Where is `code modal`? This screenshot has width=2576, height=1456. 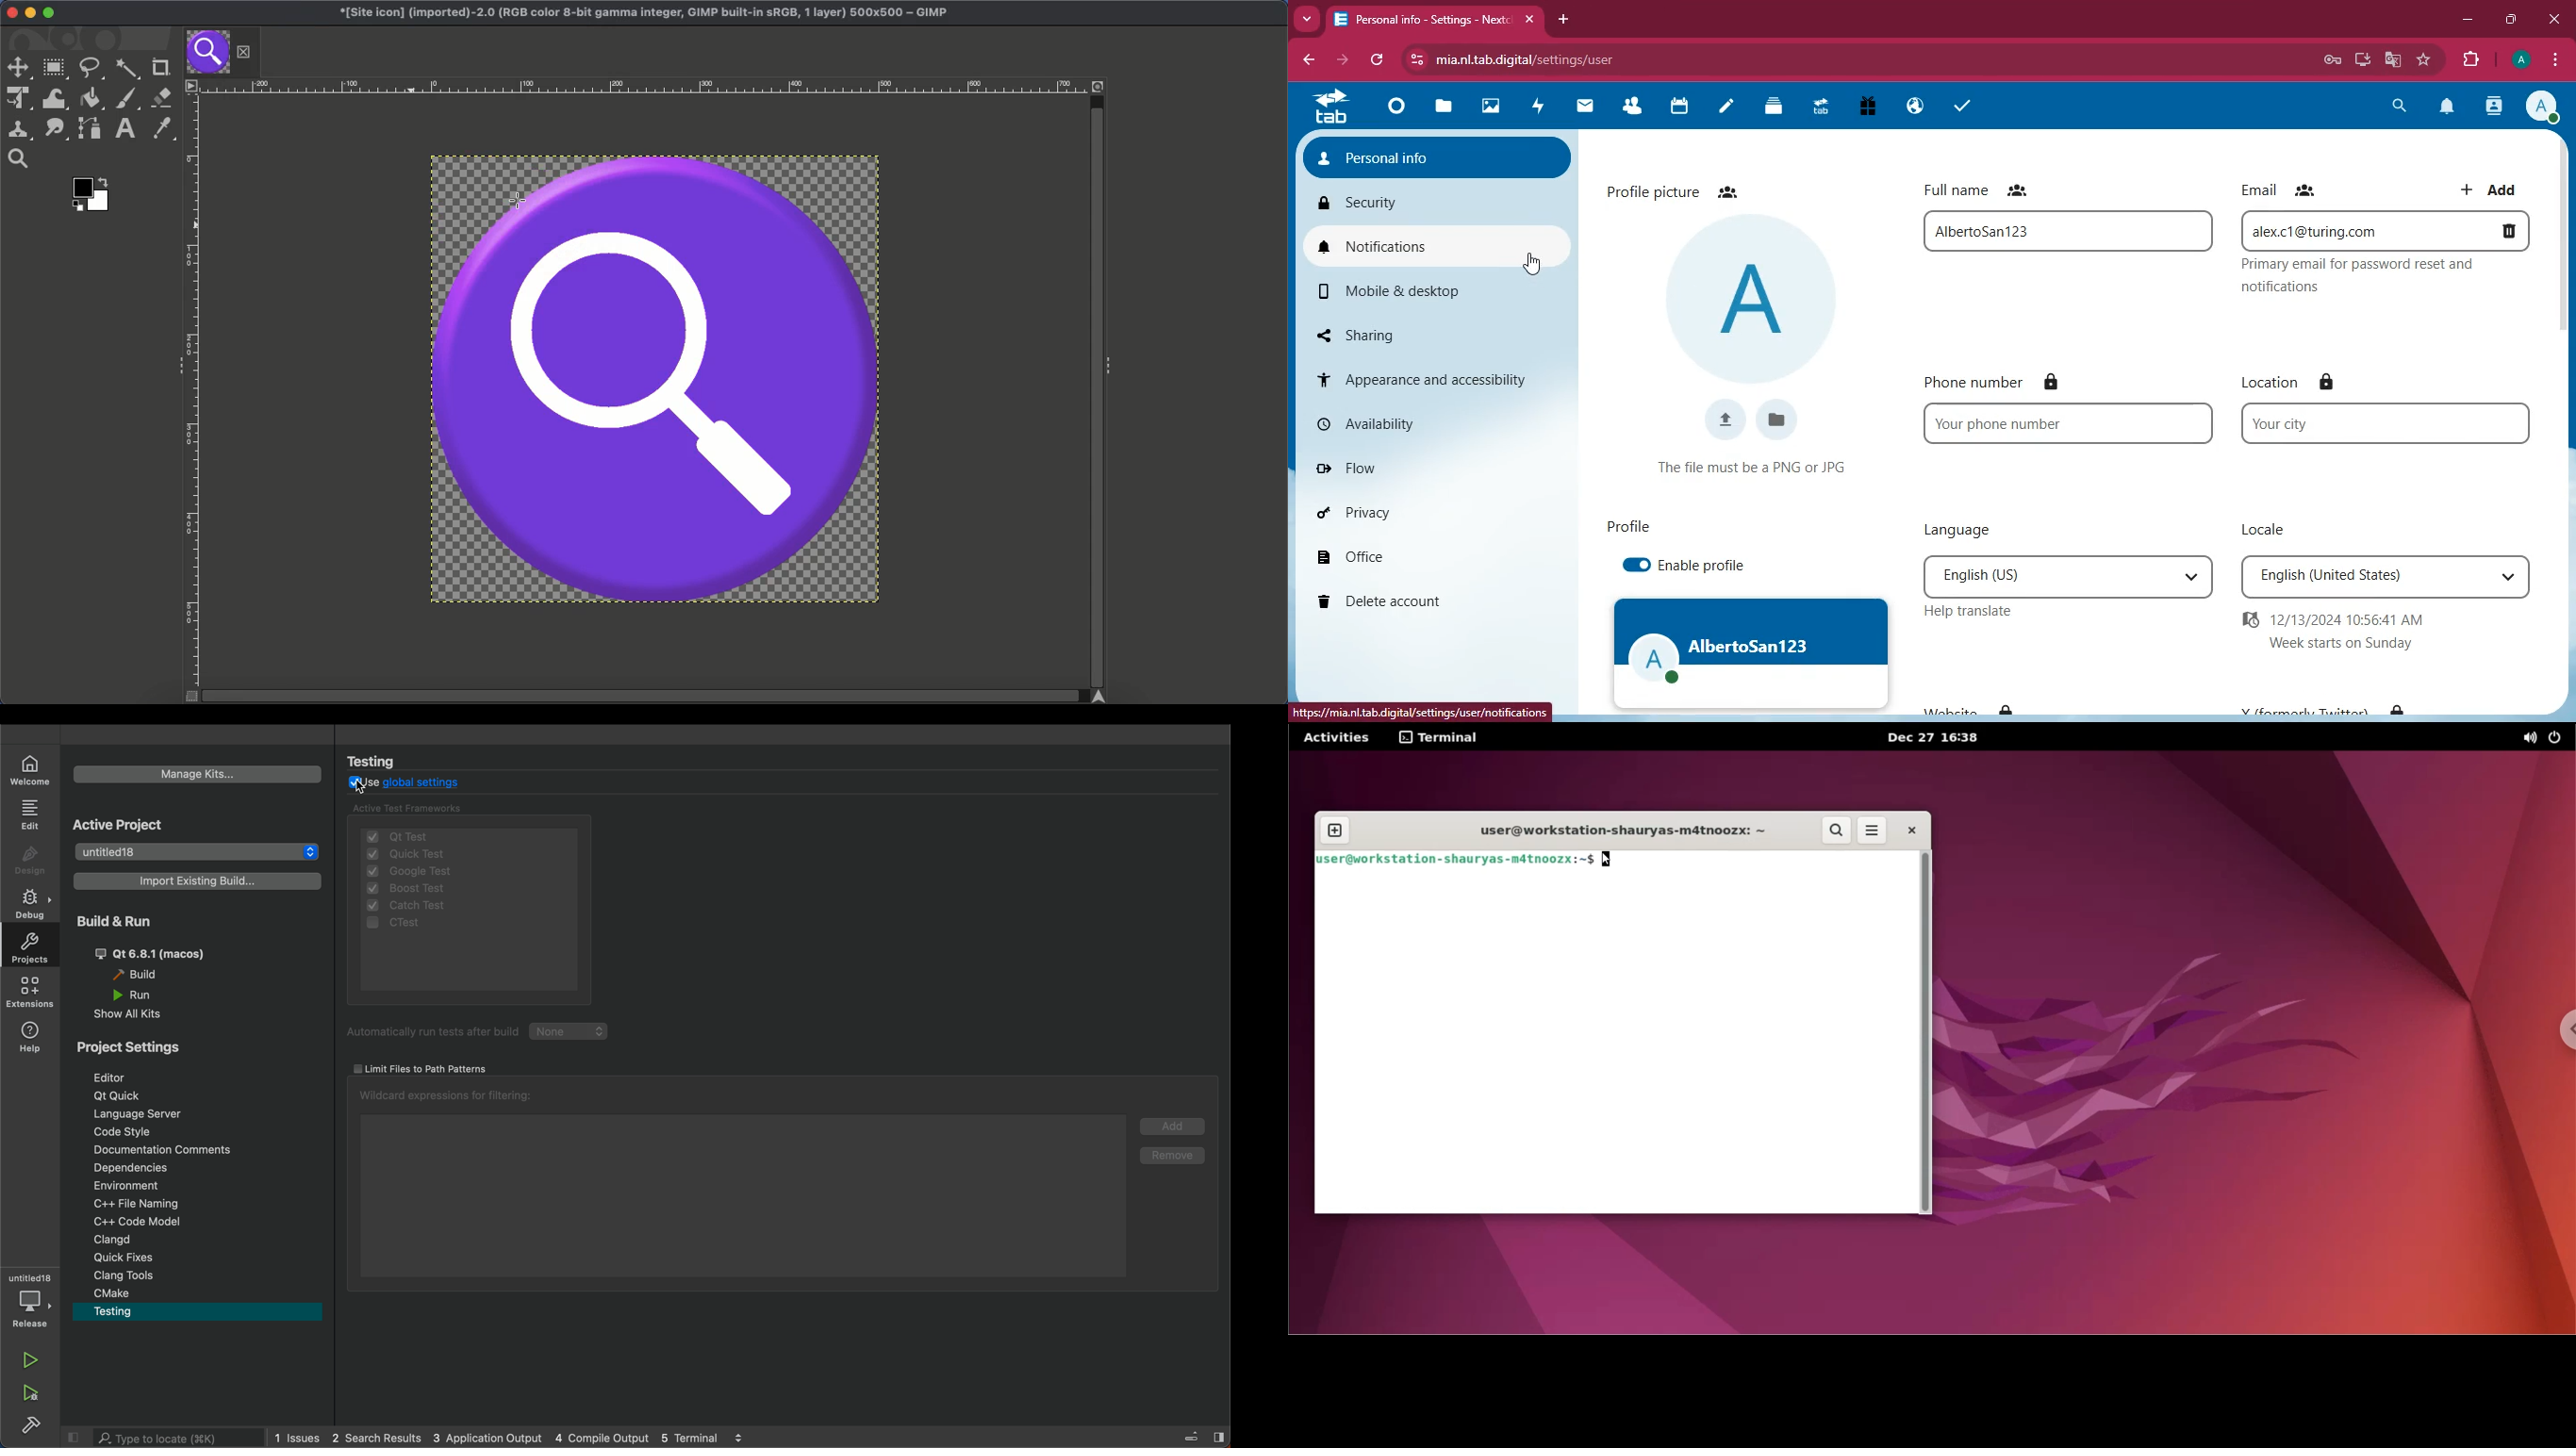
code modal is located at coordinates (201, 1223).